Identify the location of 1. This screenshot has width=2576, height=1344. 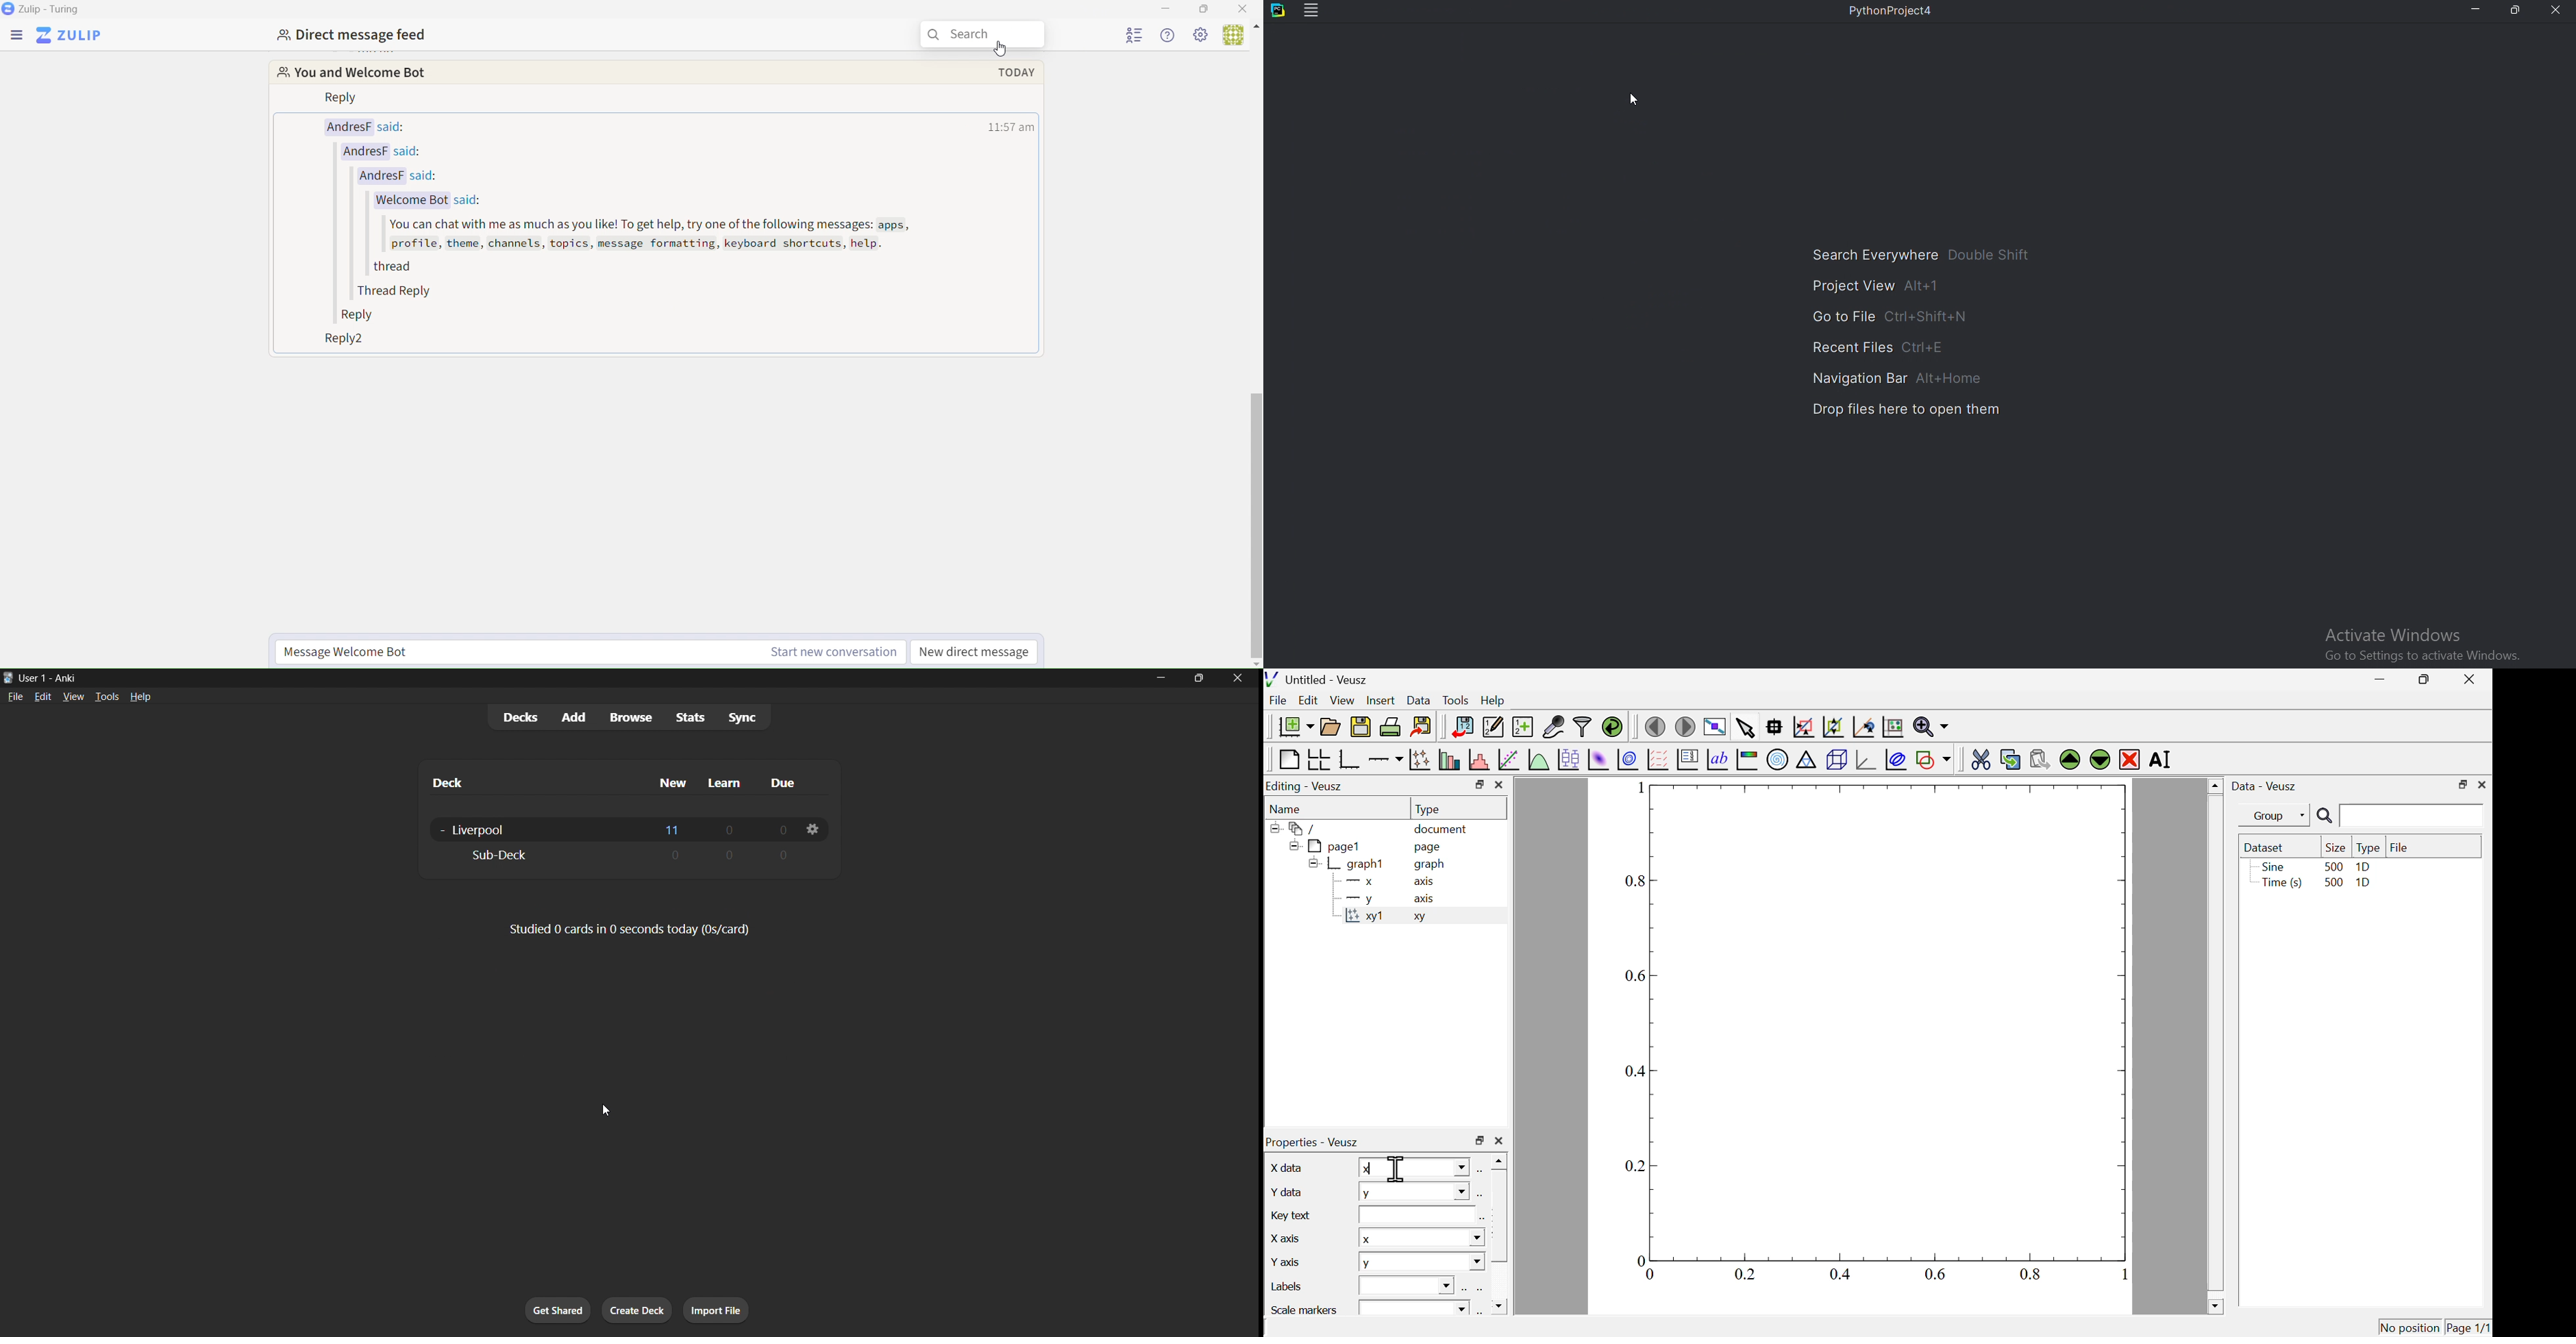
(1635, 788).